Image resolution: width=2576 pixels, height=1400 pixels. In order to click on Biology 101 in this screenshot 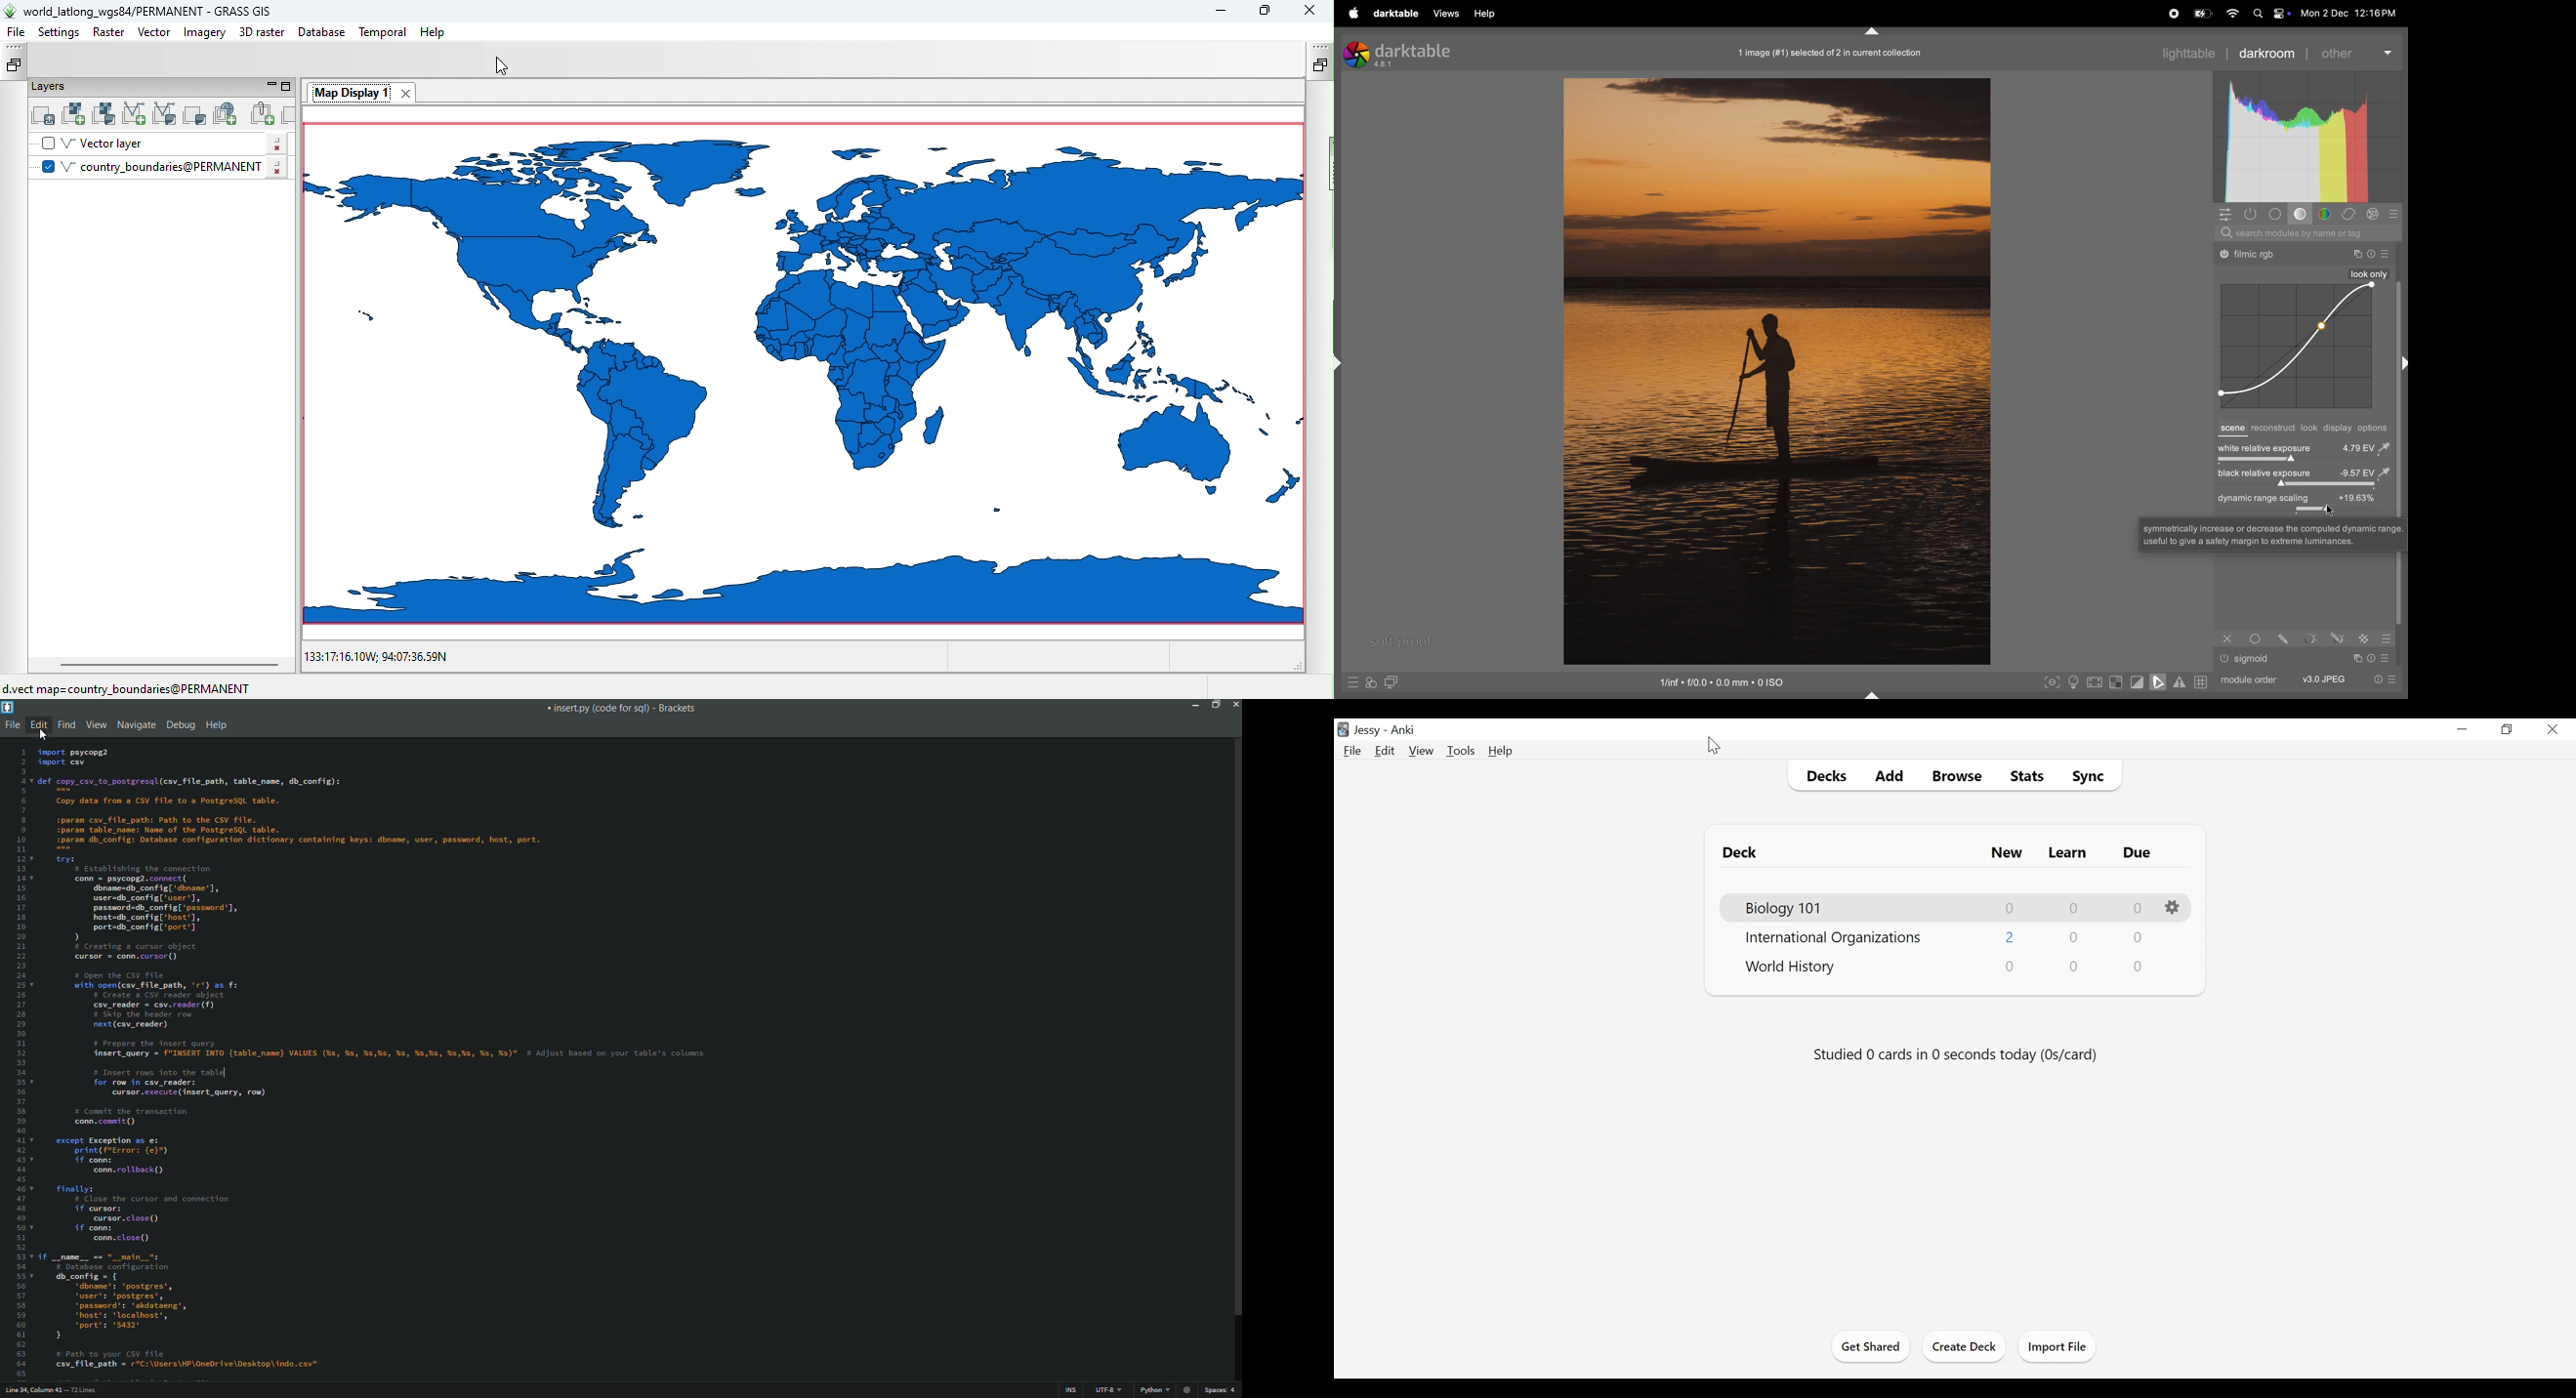, I will do `click(1794, 910)`.